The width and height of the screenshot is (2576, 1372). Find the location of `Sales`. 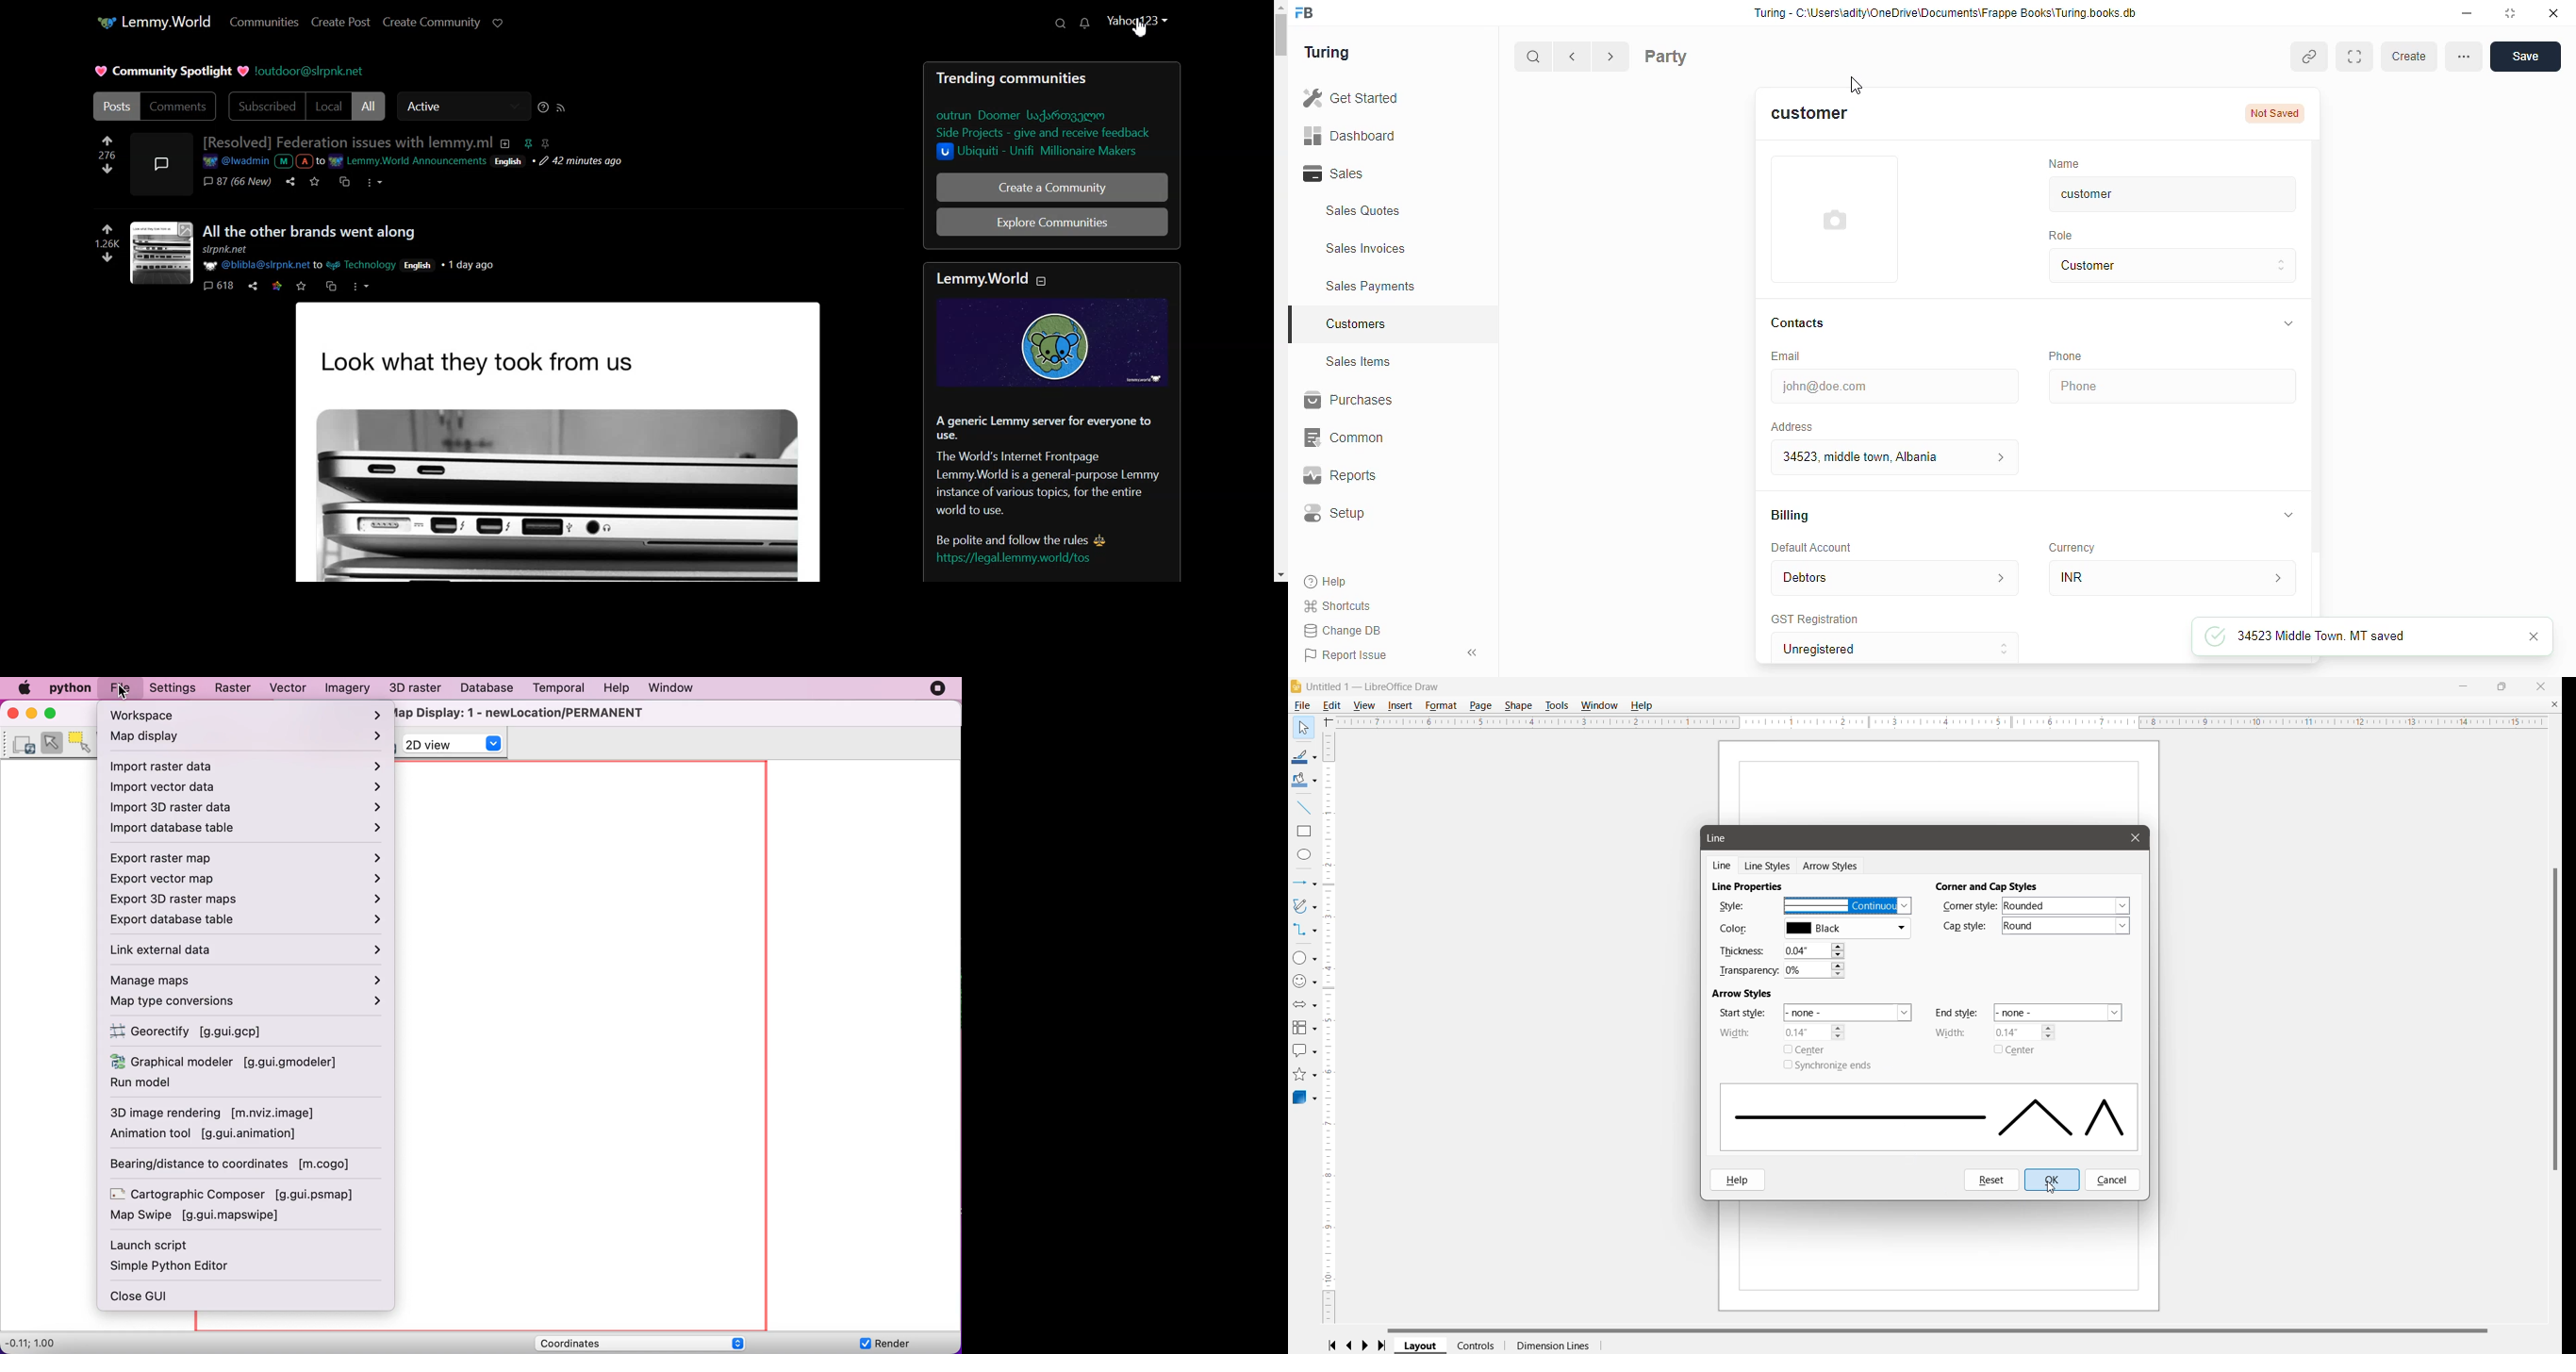

Sales is located at coordinates (1380, 173).